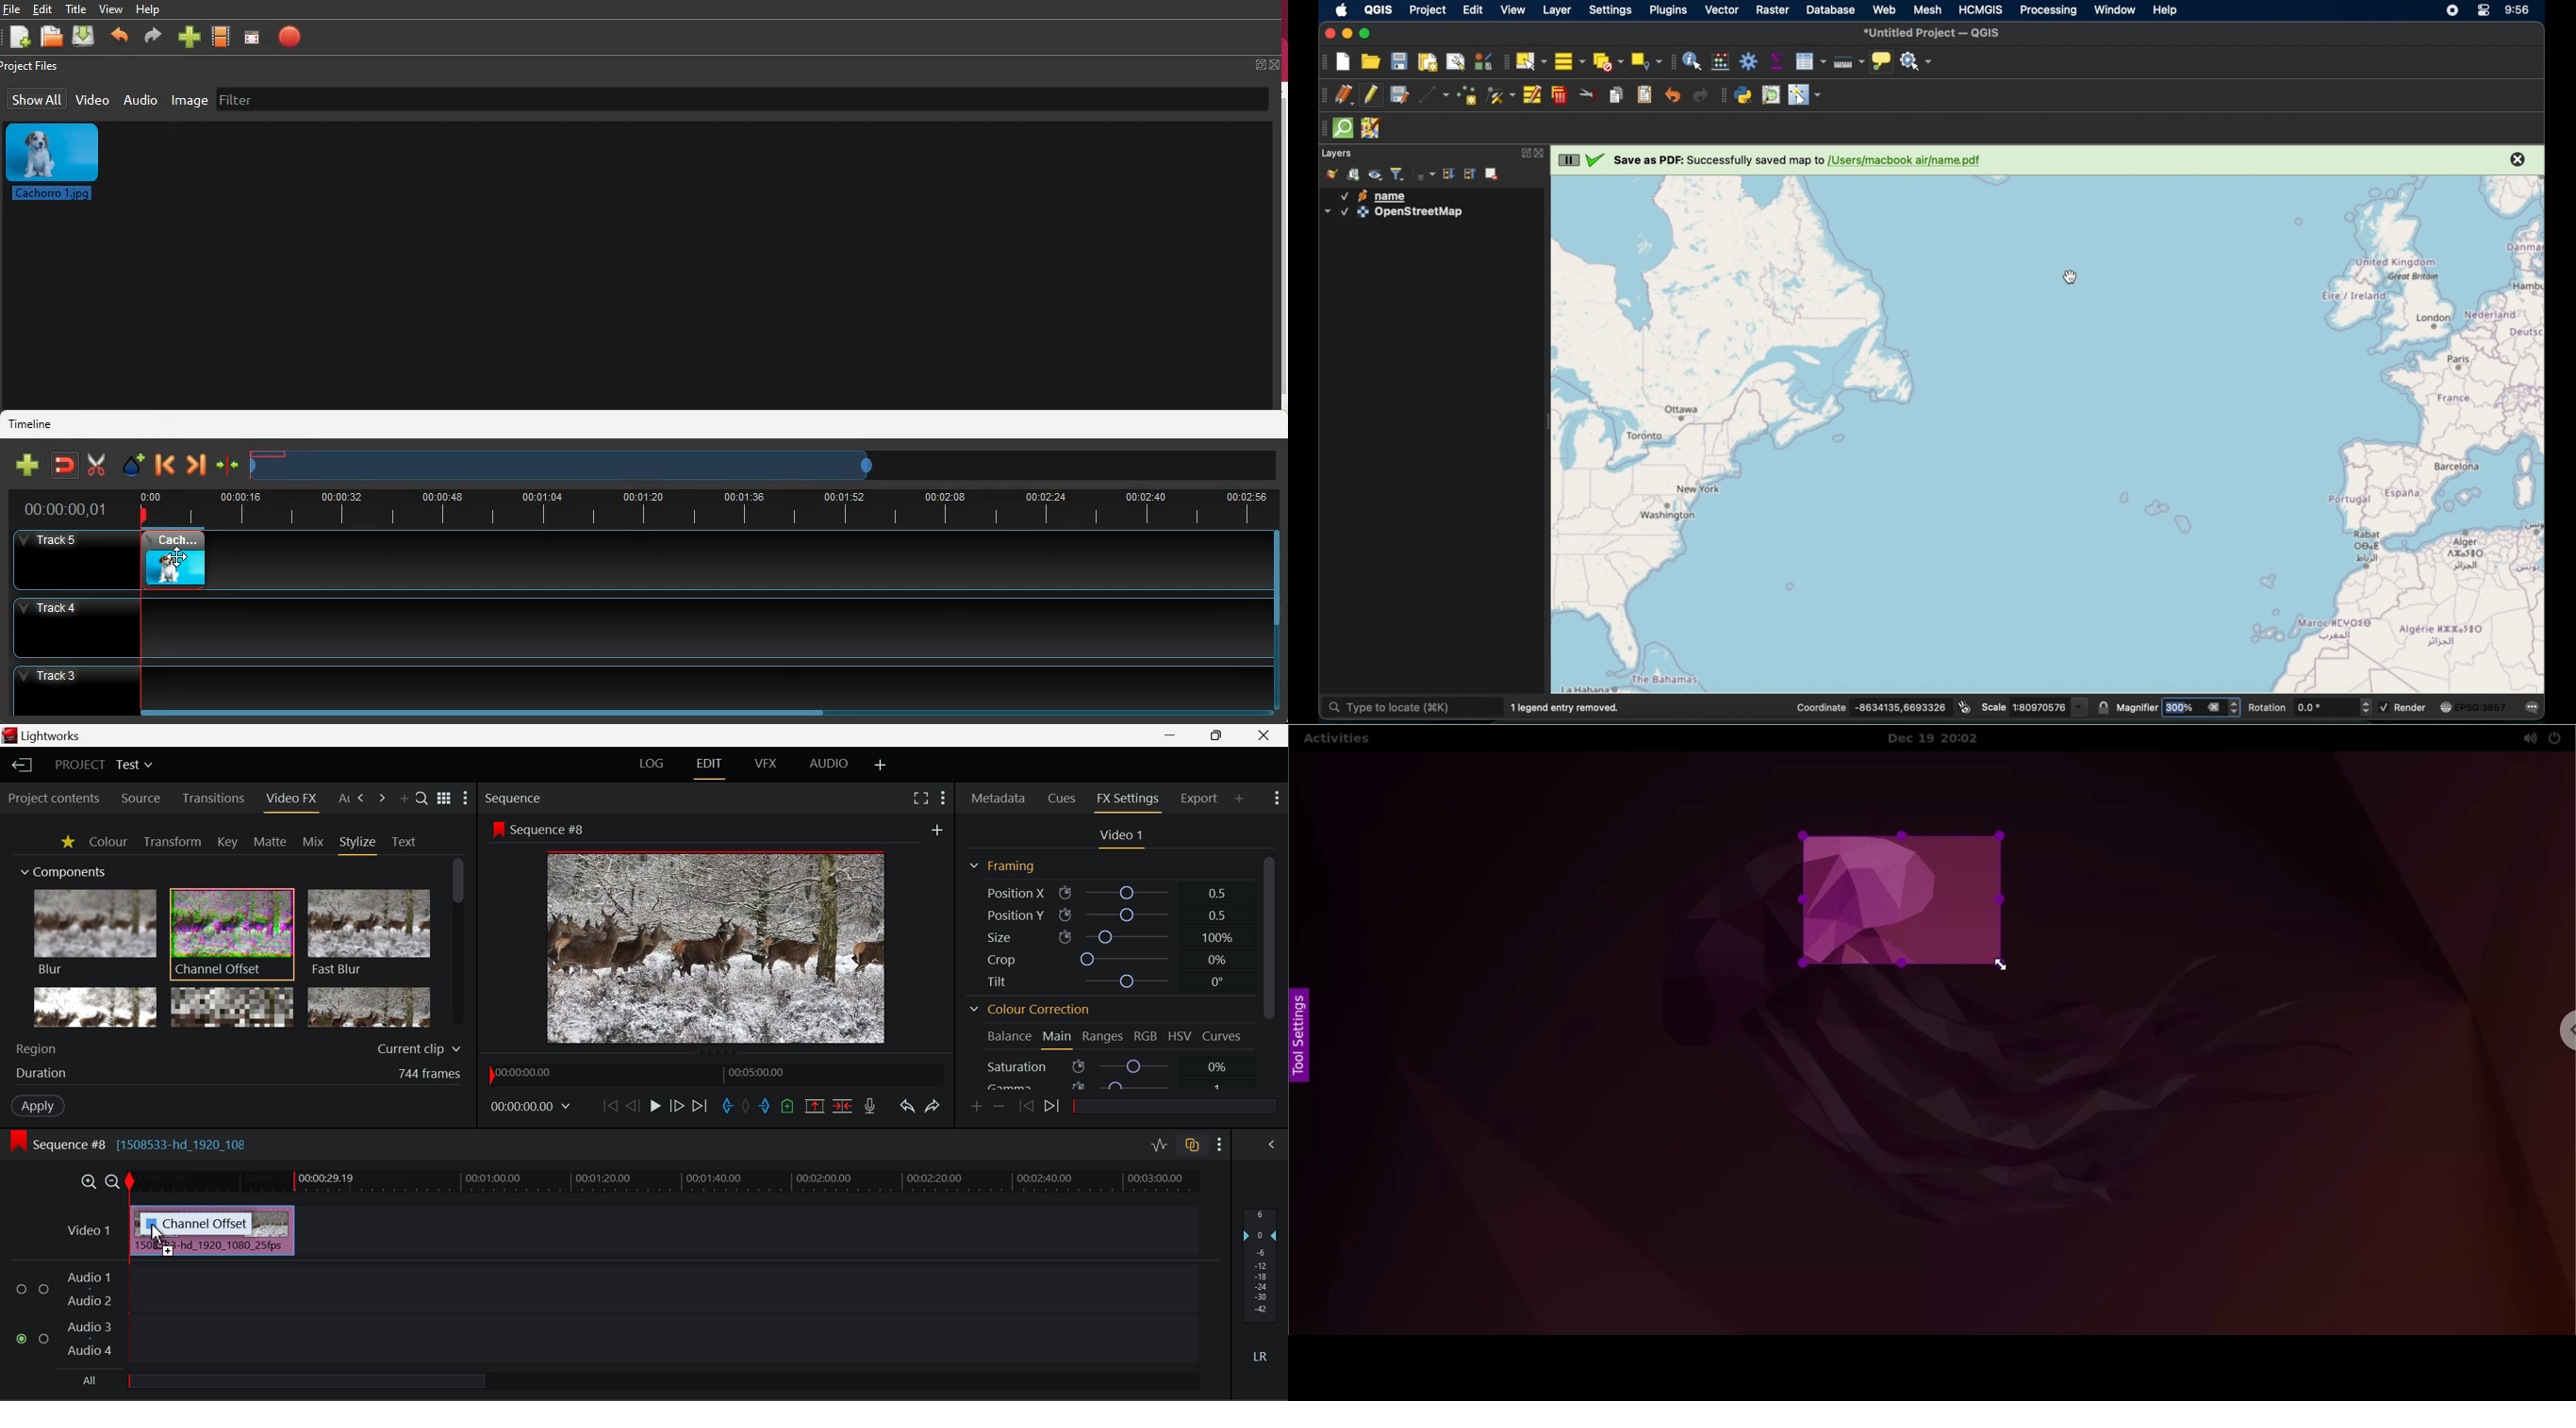  What do you see at coordinates (114, 1184) in the screenshot?
I see `Timeline Zoom Out` at bounding box center [114, 1184].